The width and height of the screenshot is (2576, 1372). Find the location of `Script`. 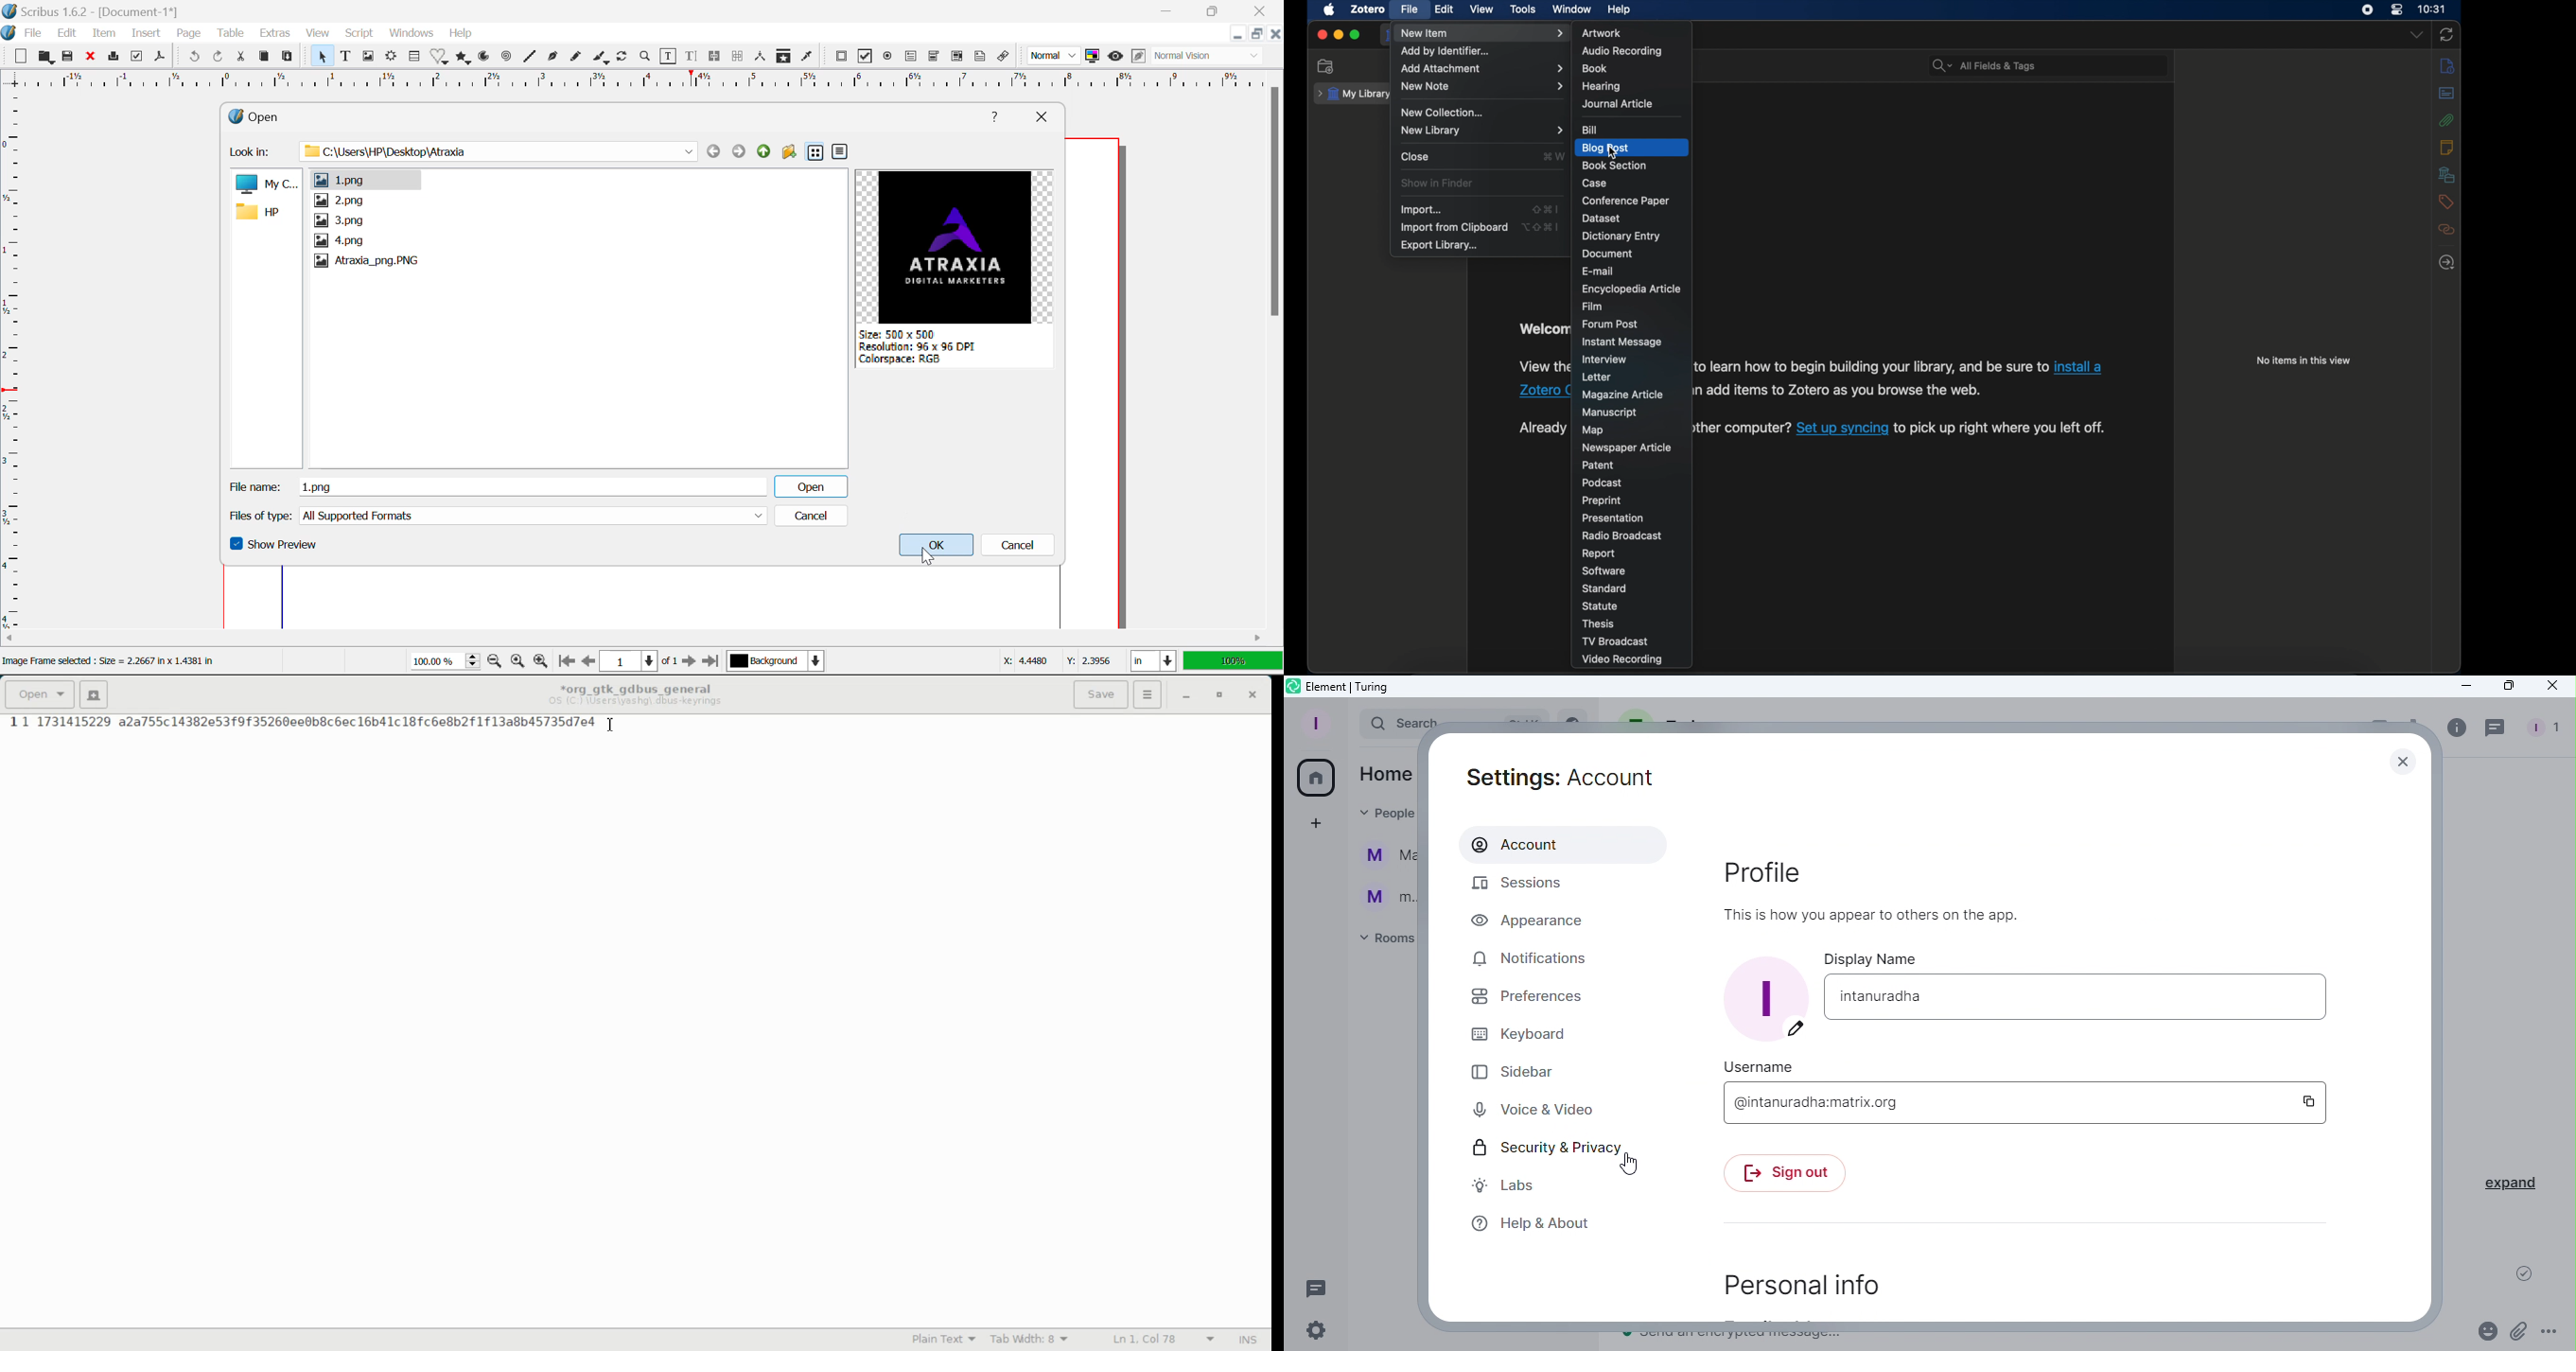

Script is located at coordinates (358, 35).